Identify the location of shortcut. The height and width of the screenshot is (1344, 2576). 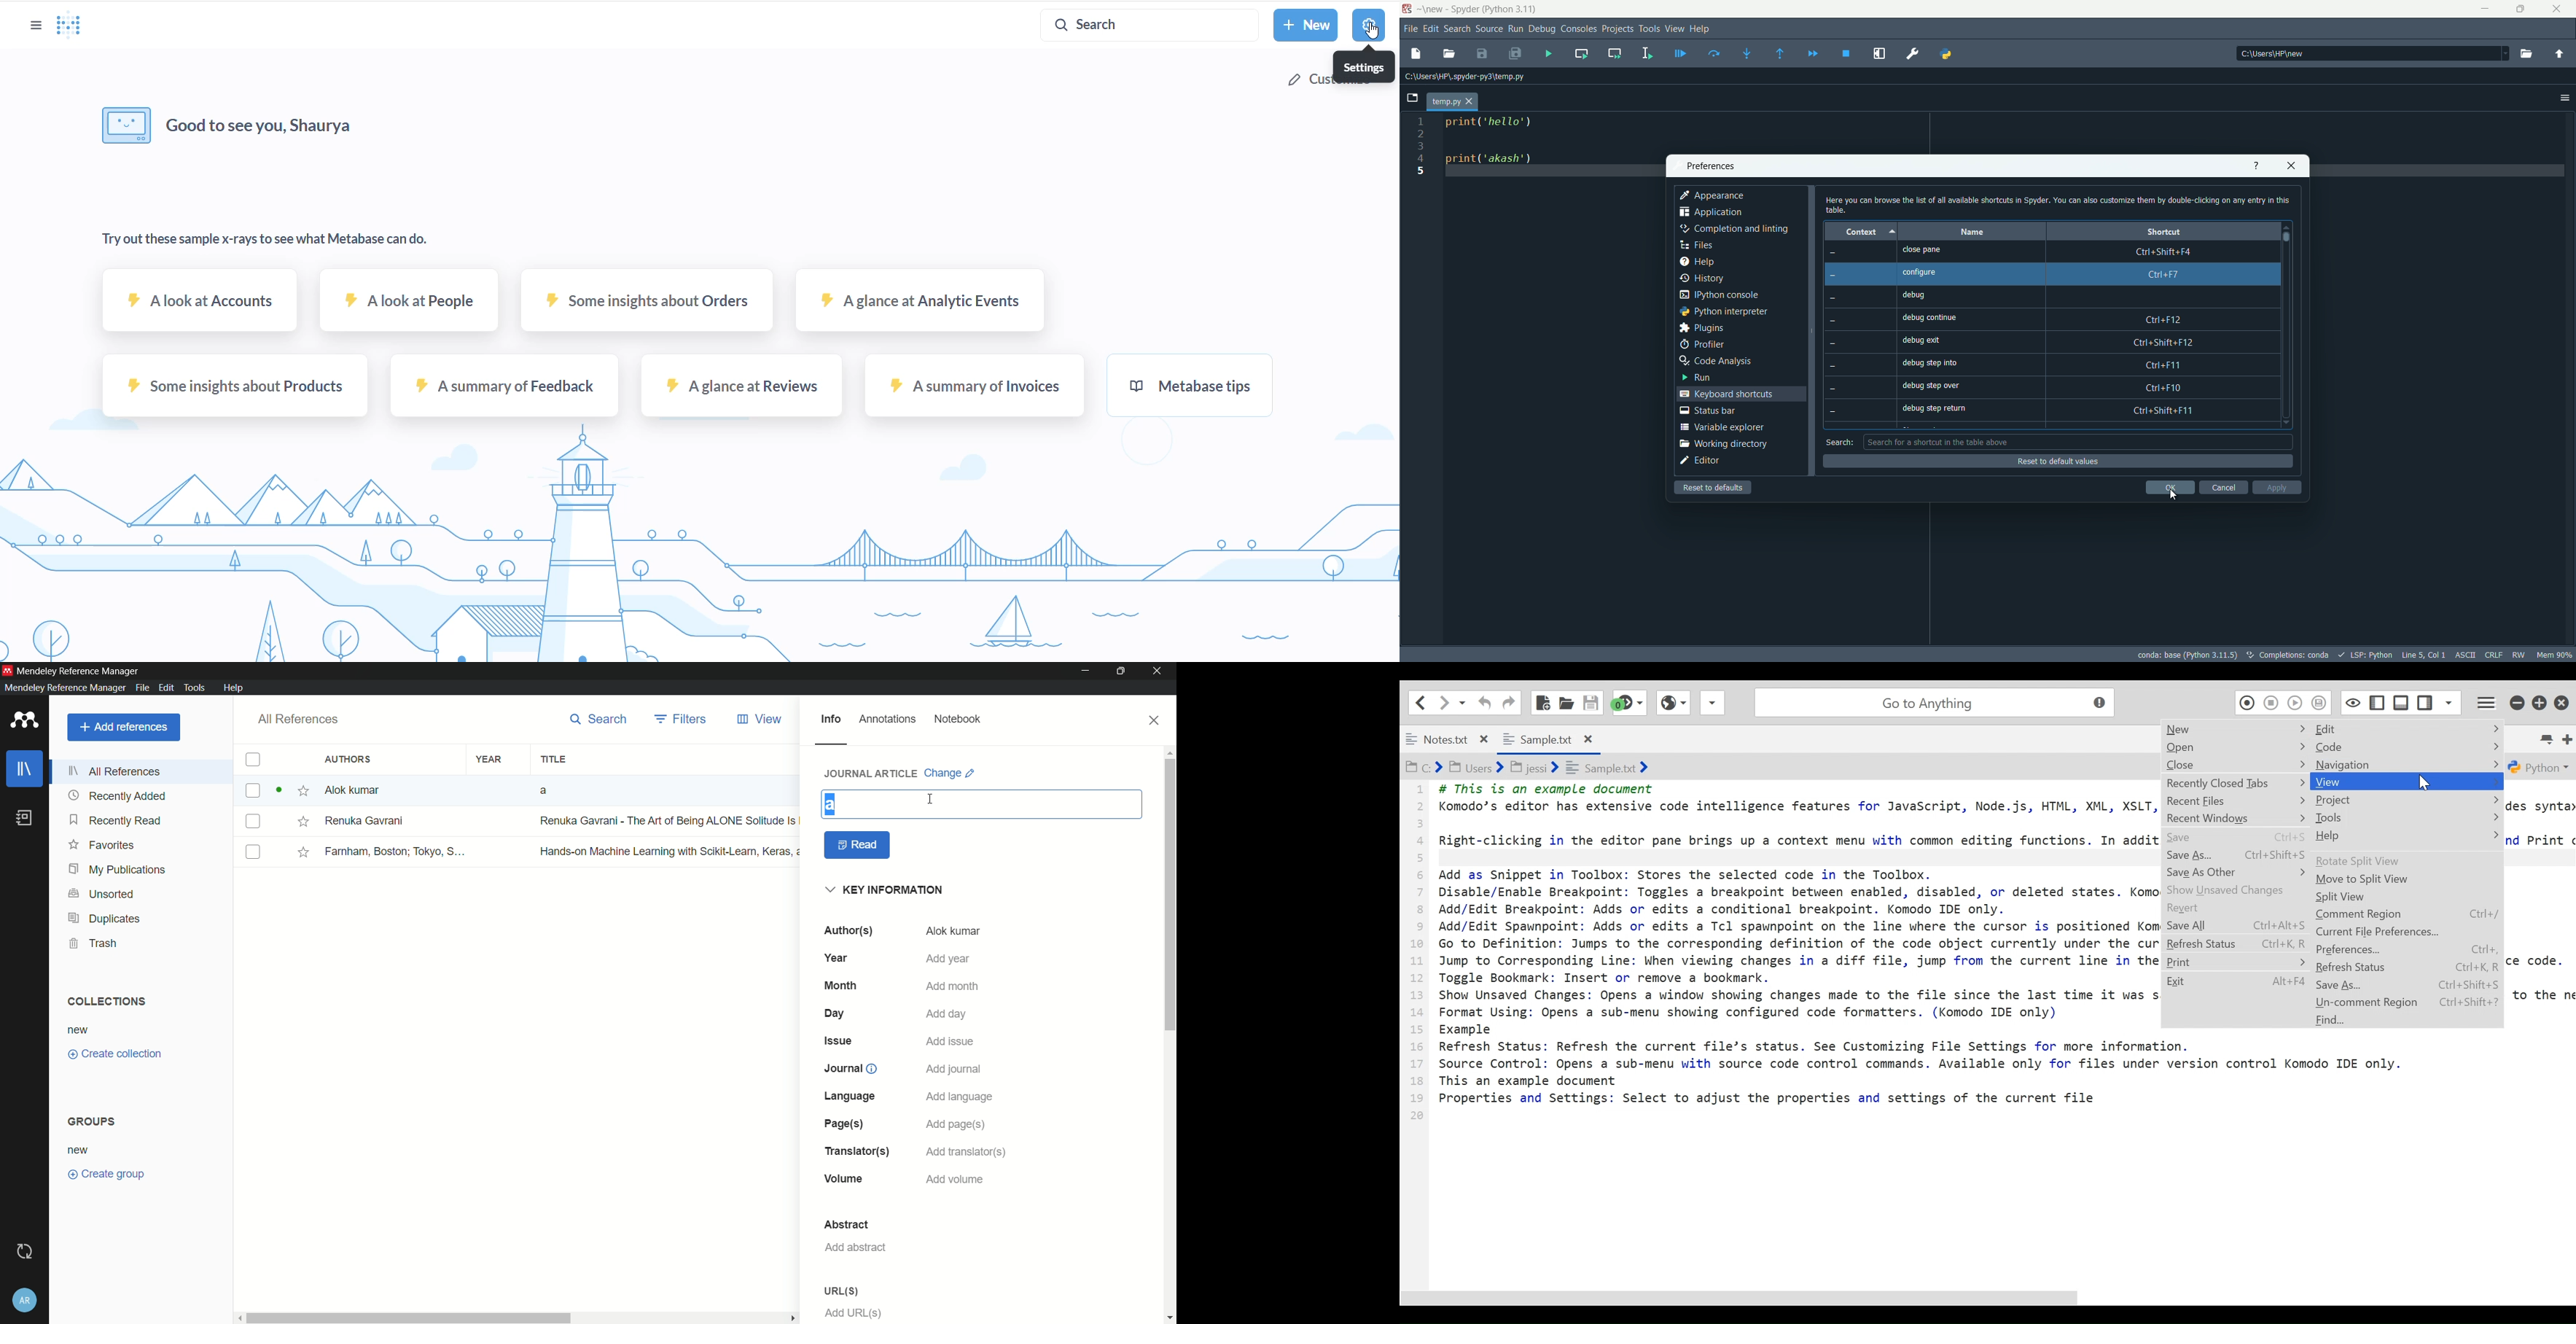
(2164, 232).